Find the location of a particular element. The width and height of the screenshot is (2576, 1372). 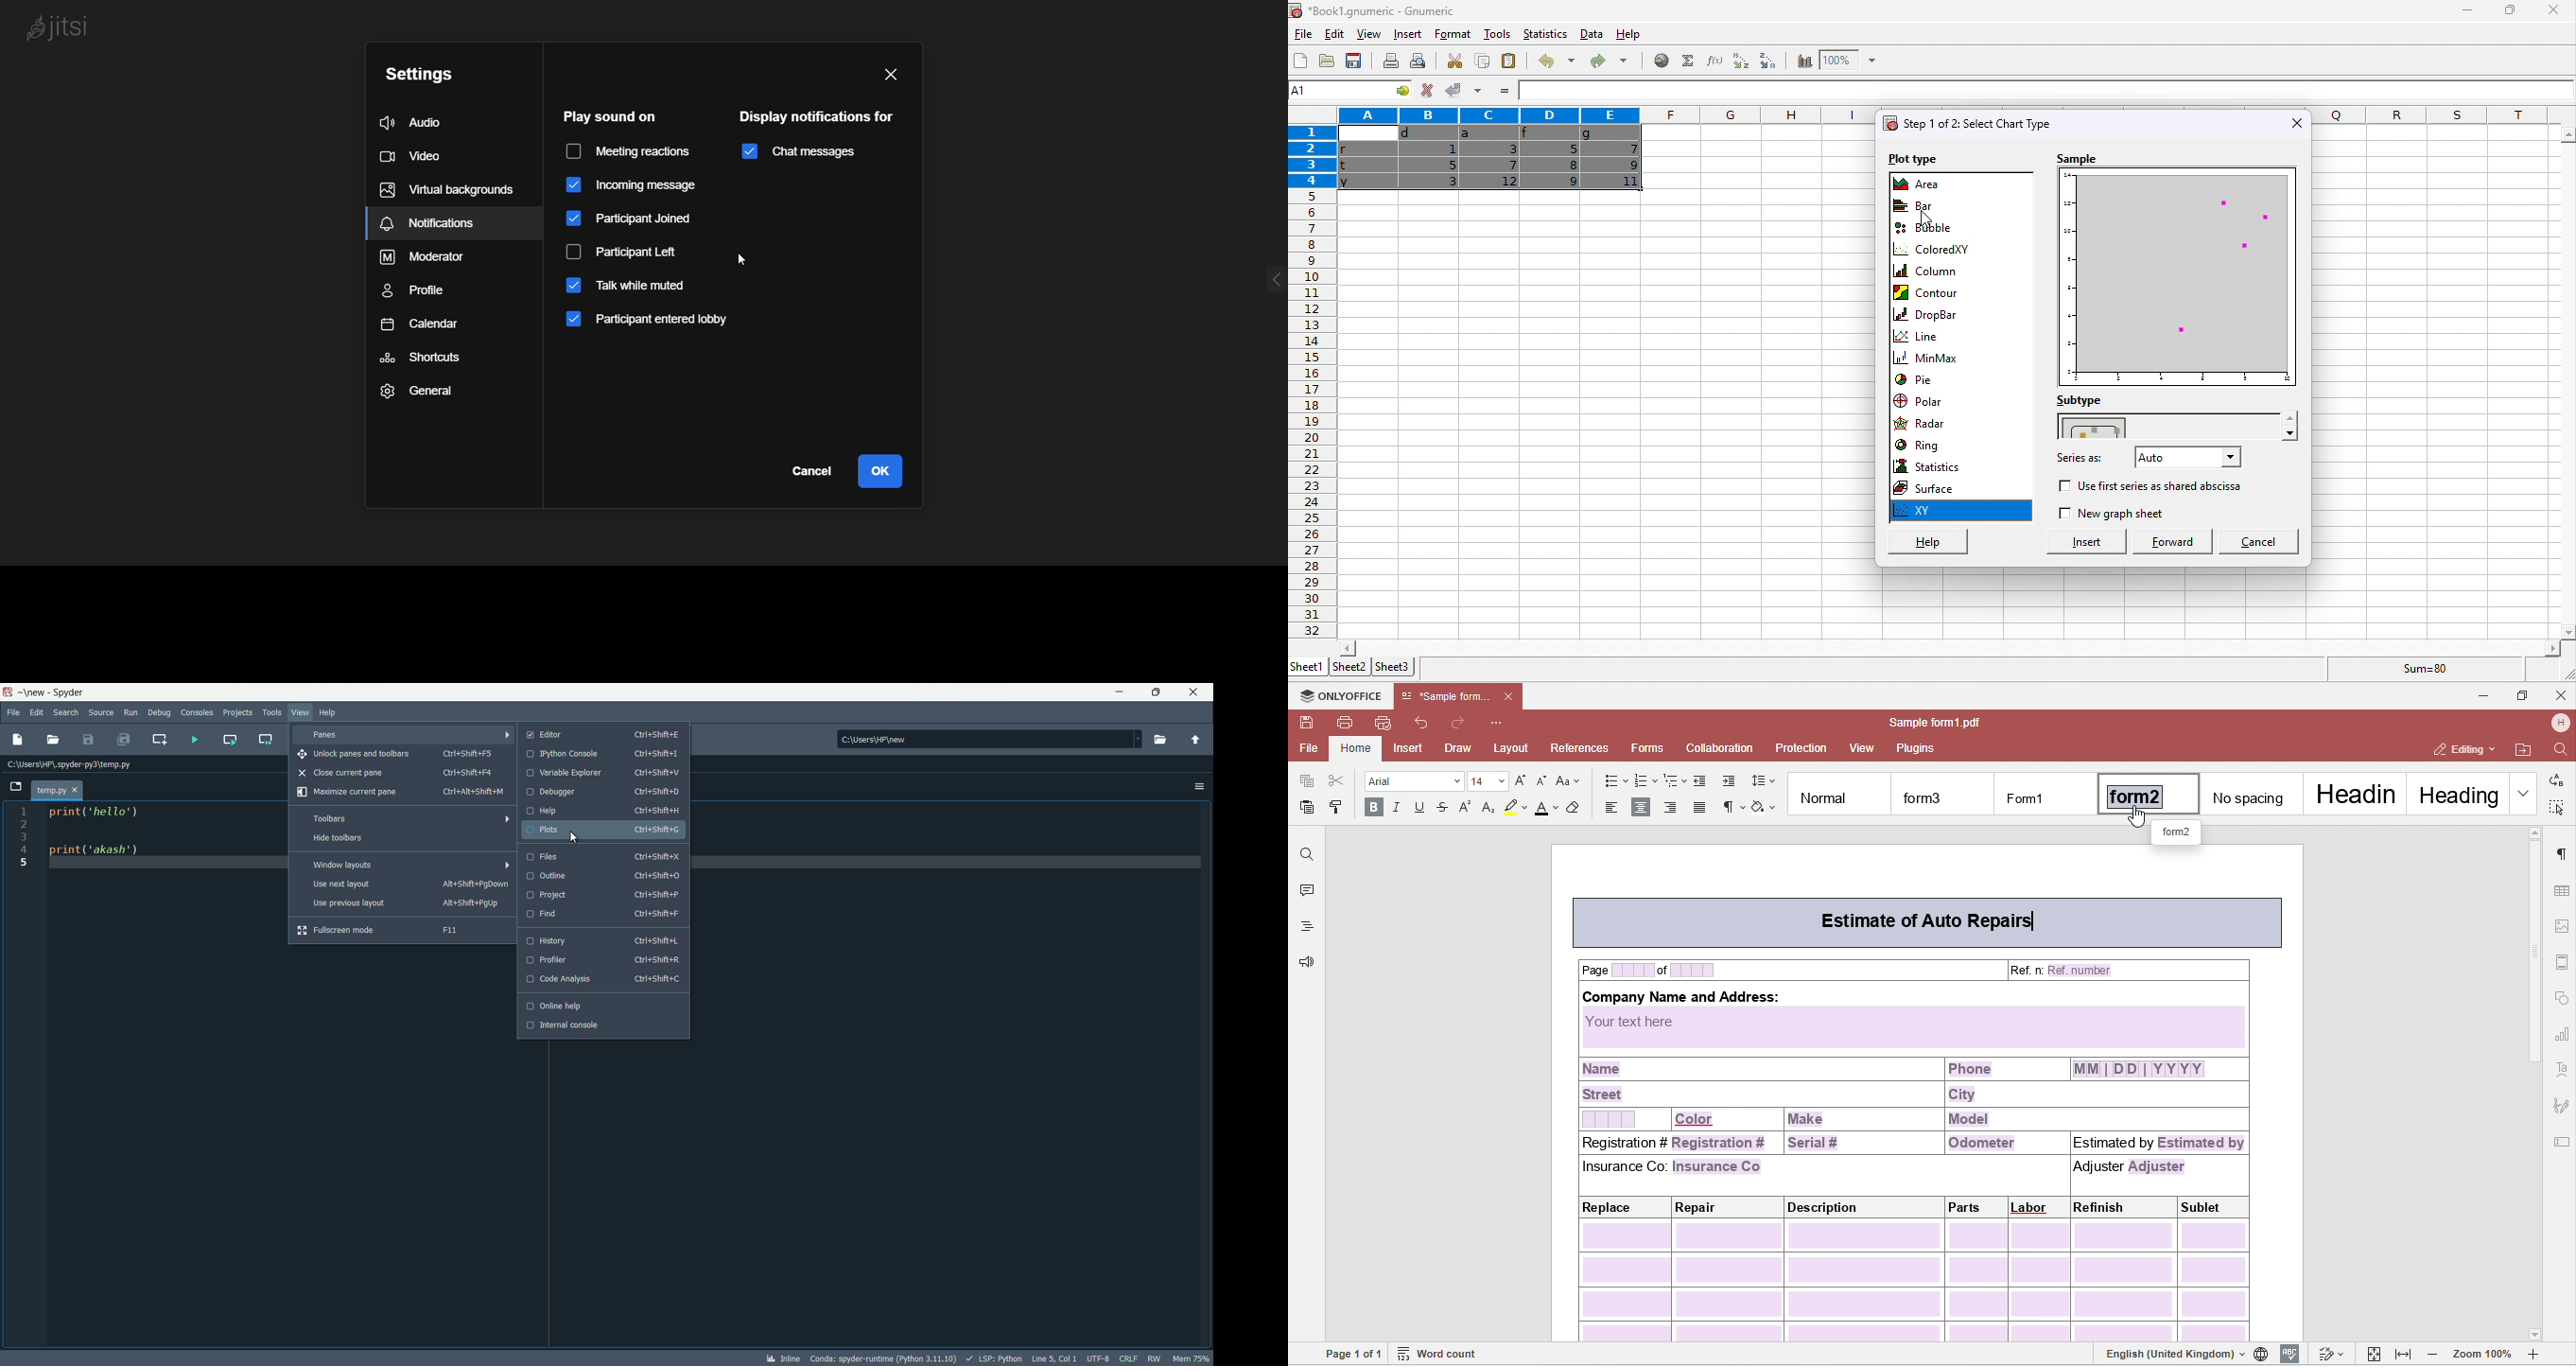

fullscreen mode is located at coordinates (395, 930).